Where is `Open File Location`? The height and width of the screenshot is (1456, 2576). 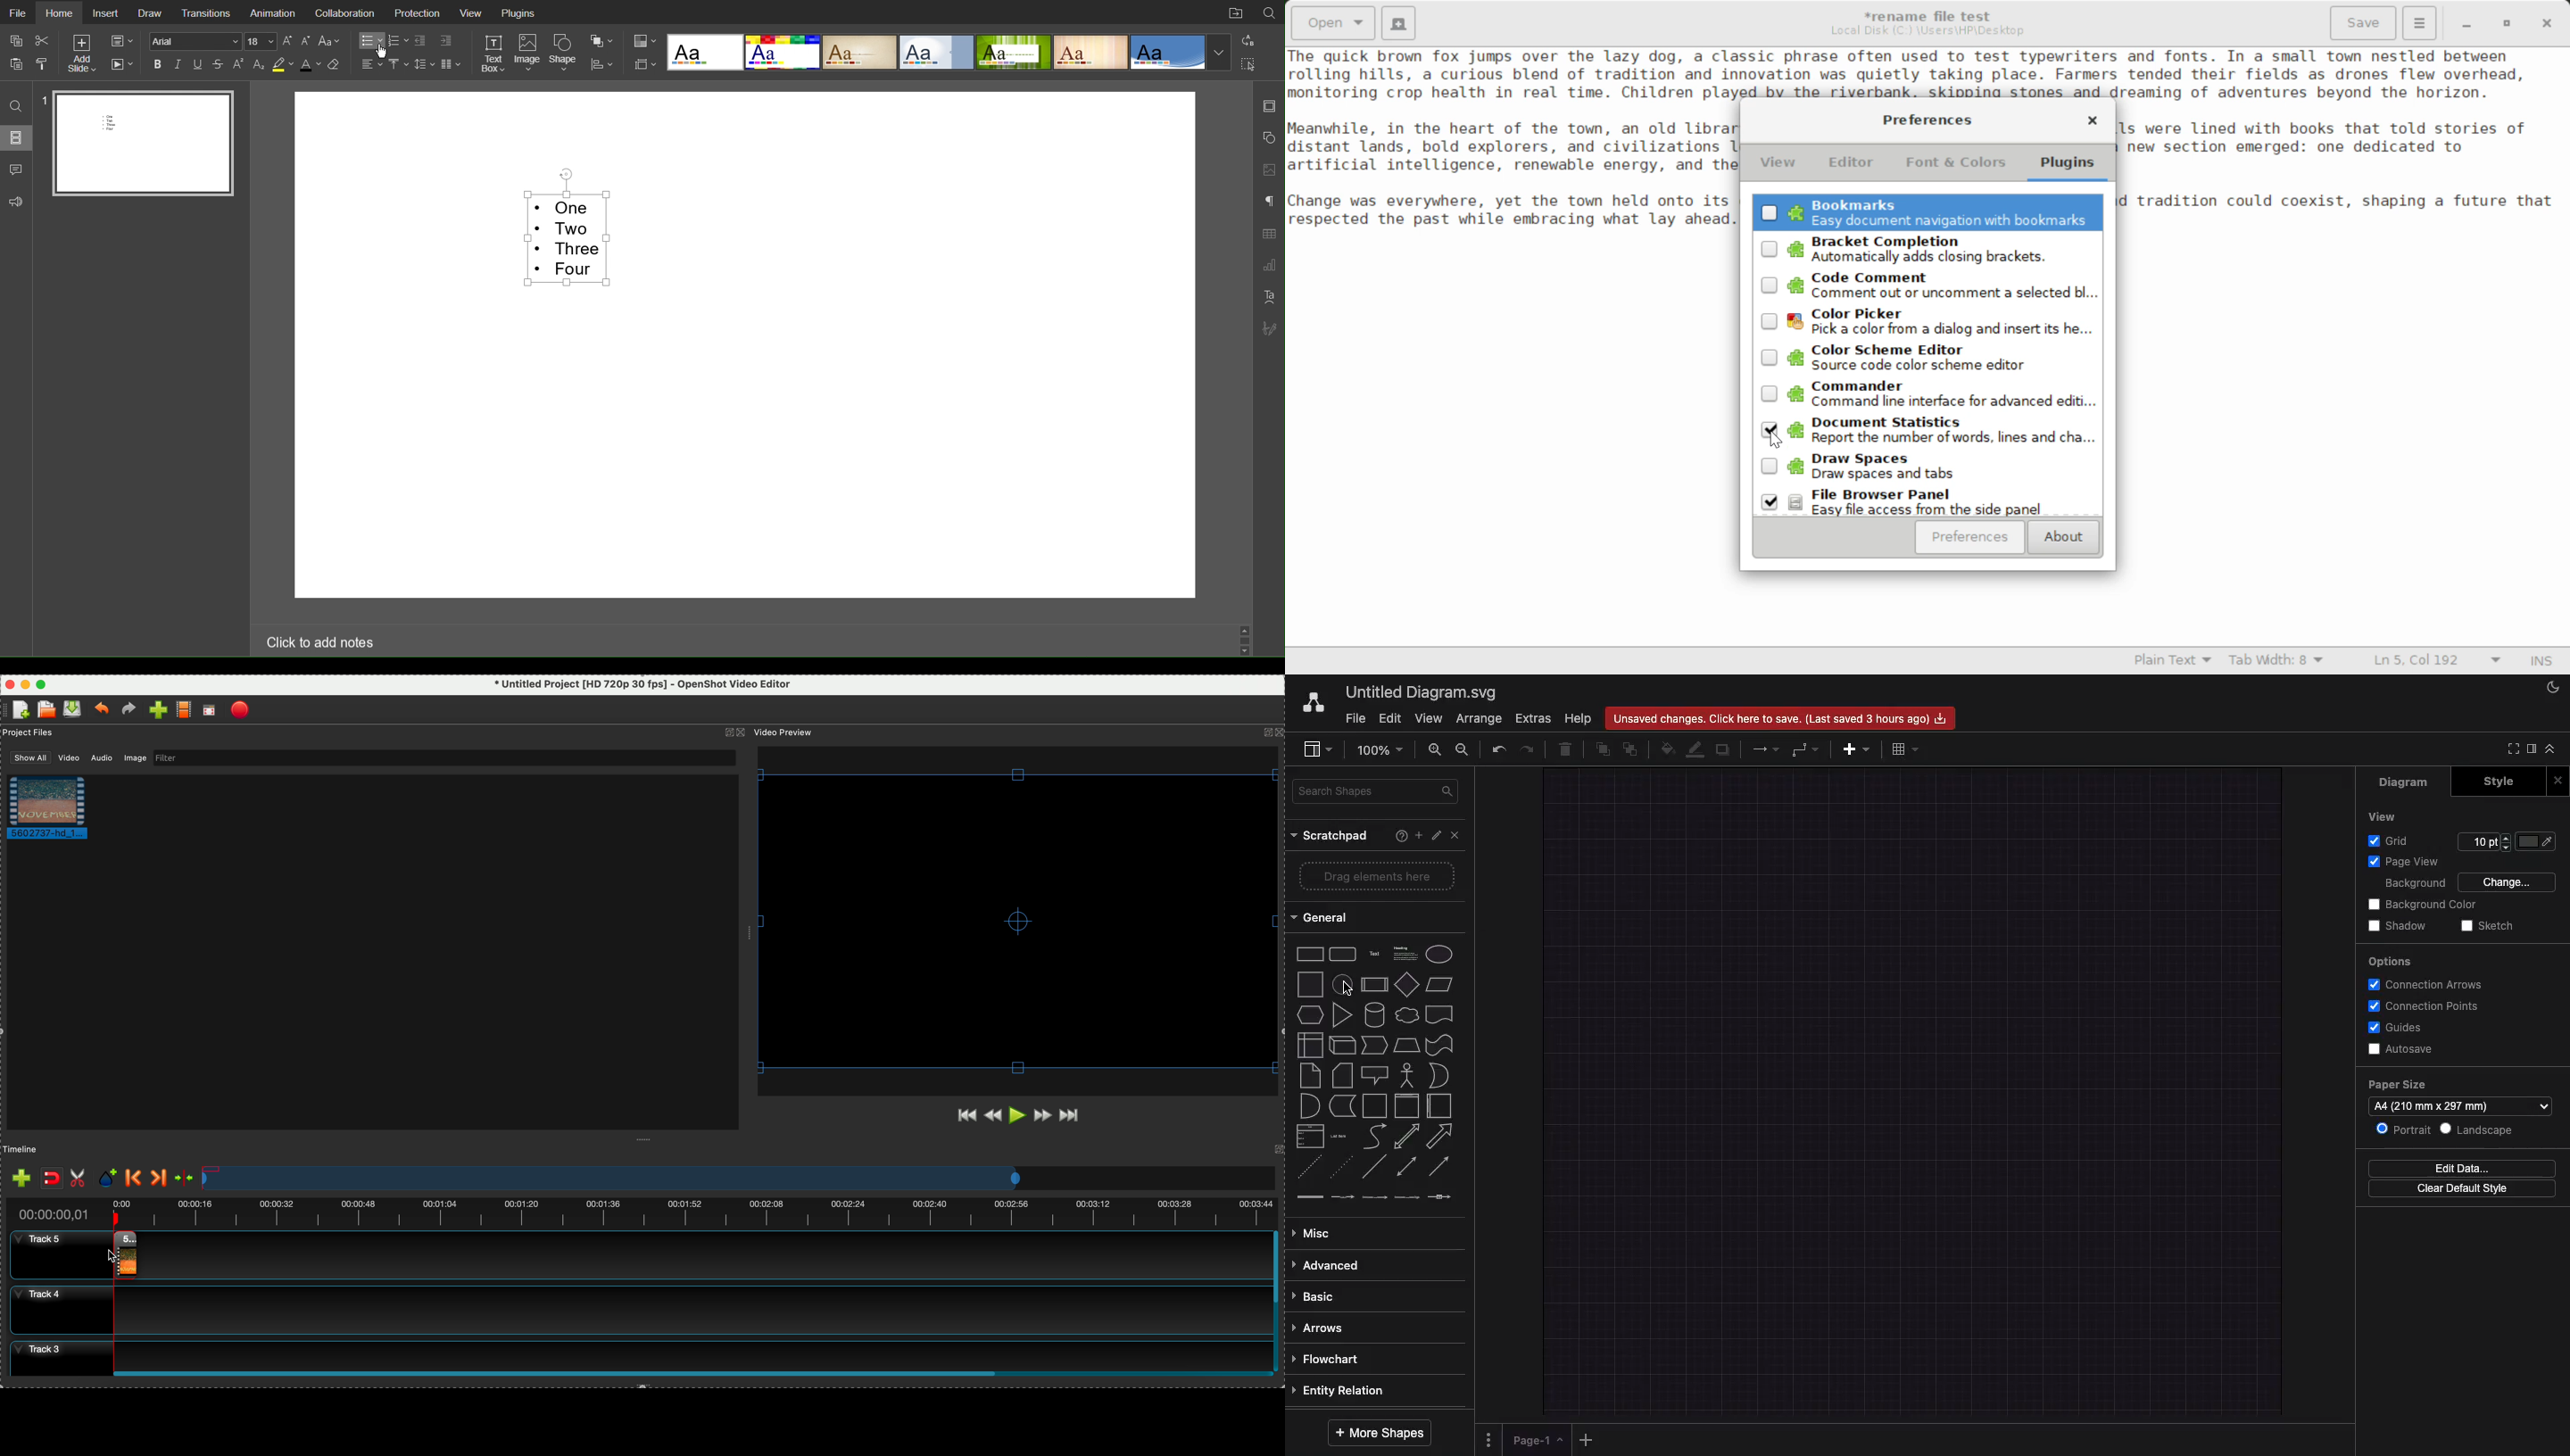 Open File Location is located at coordinates (1235, 12).